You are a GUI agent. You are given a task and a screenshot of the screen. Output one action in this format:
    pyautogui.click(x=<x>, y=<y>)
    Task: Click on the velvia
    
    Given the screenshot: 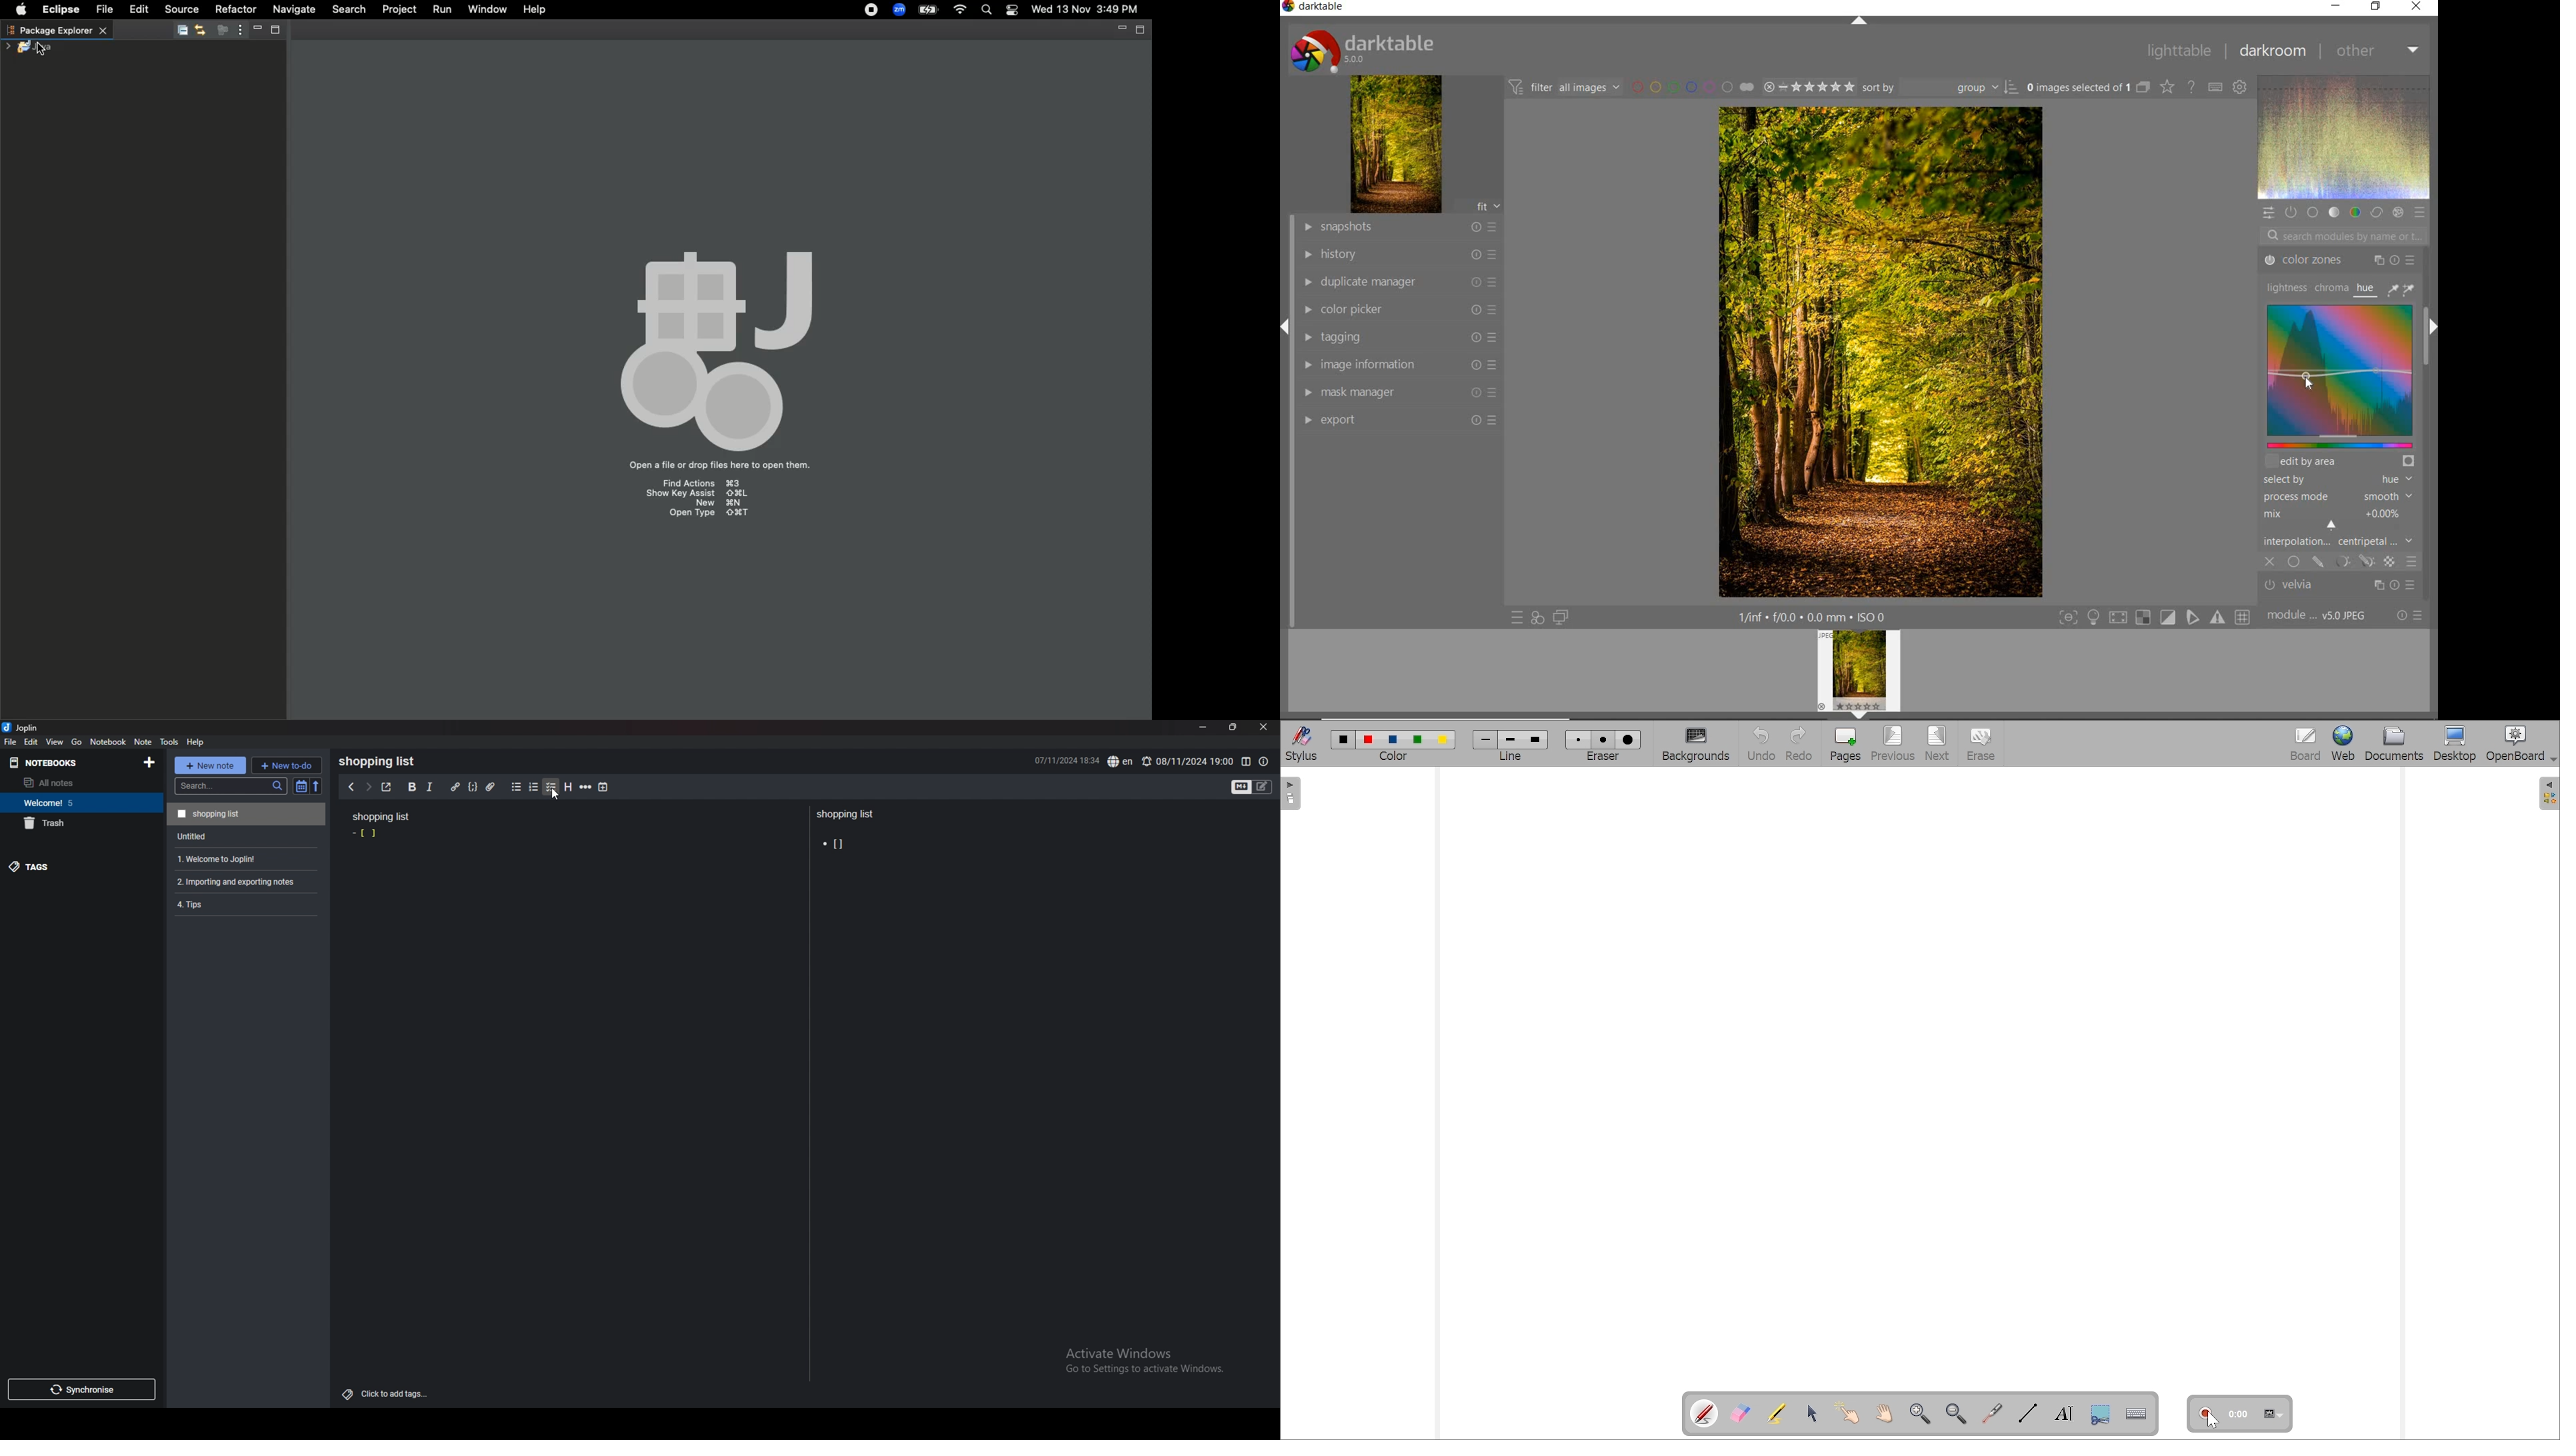 What is the action you would take?
    pyautogui.click(x=2343, y=586)
    